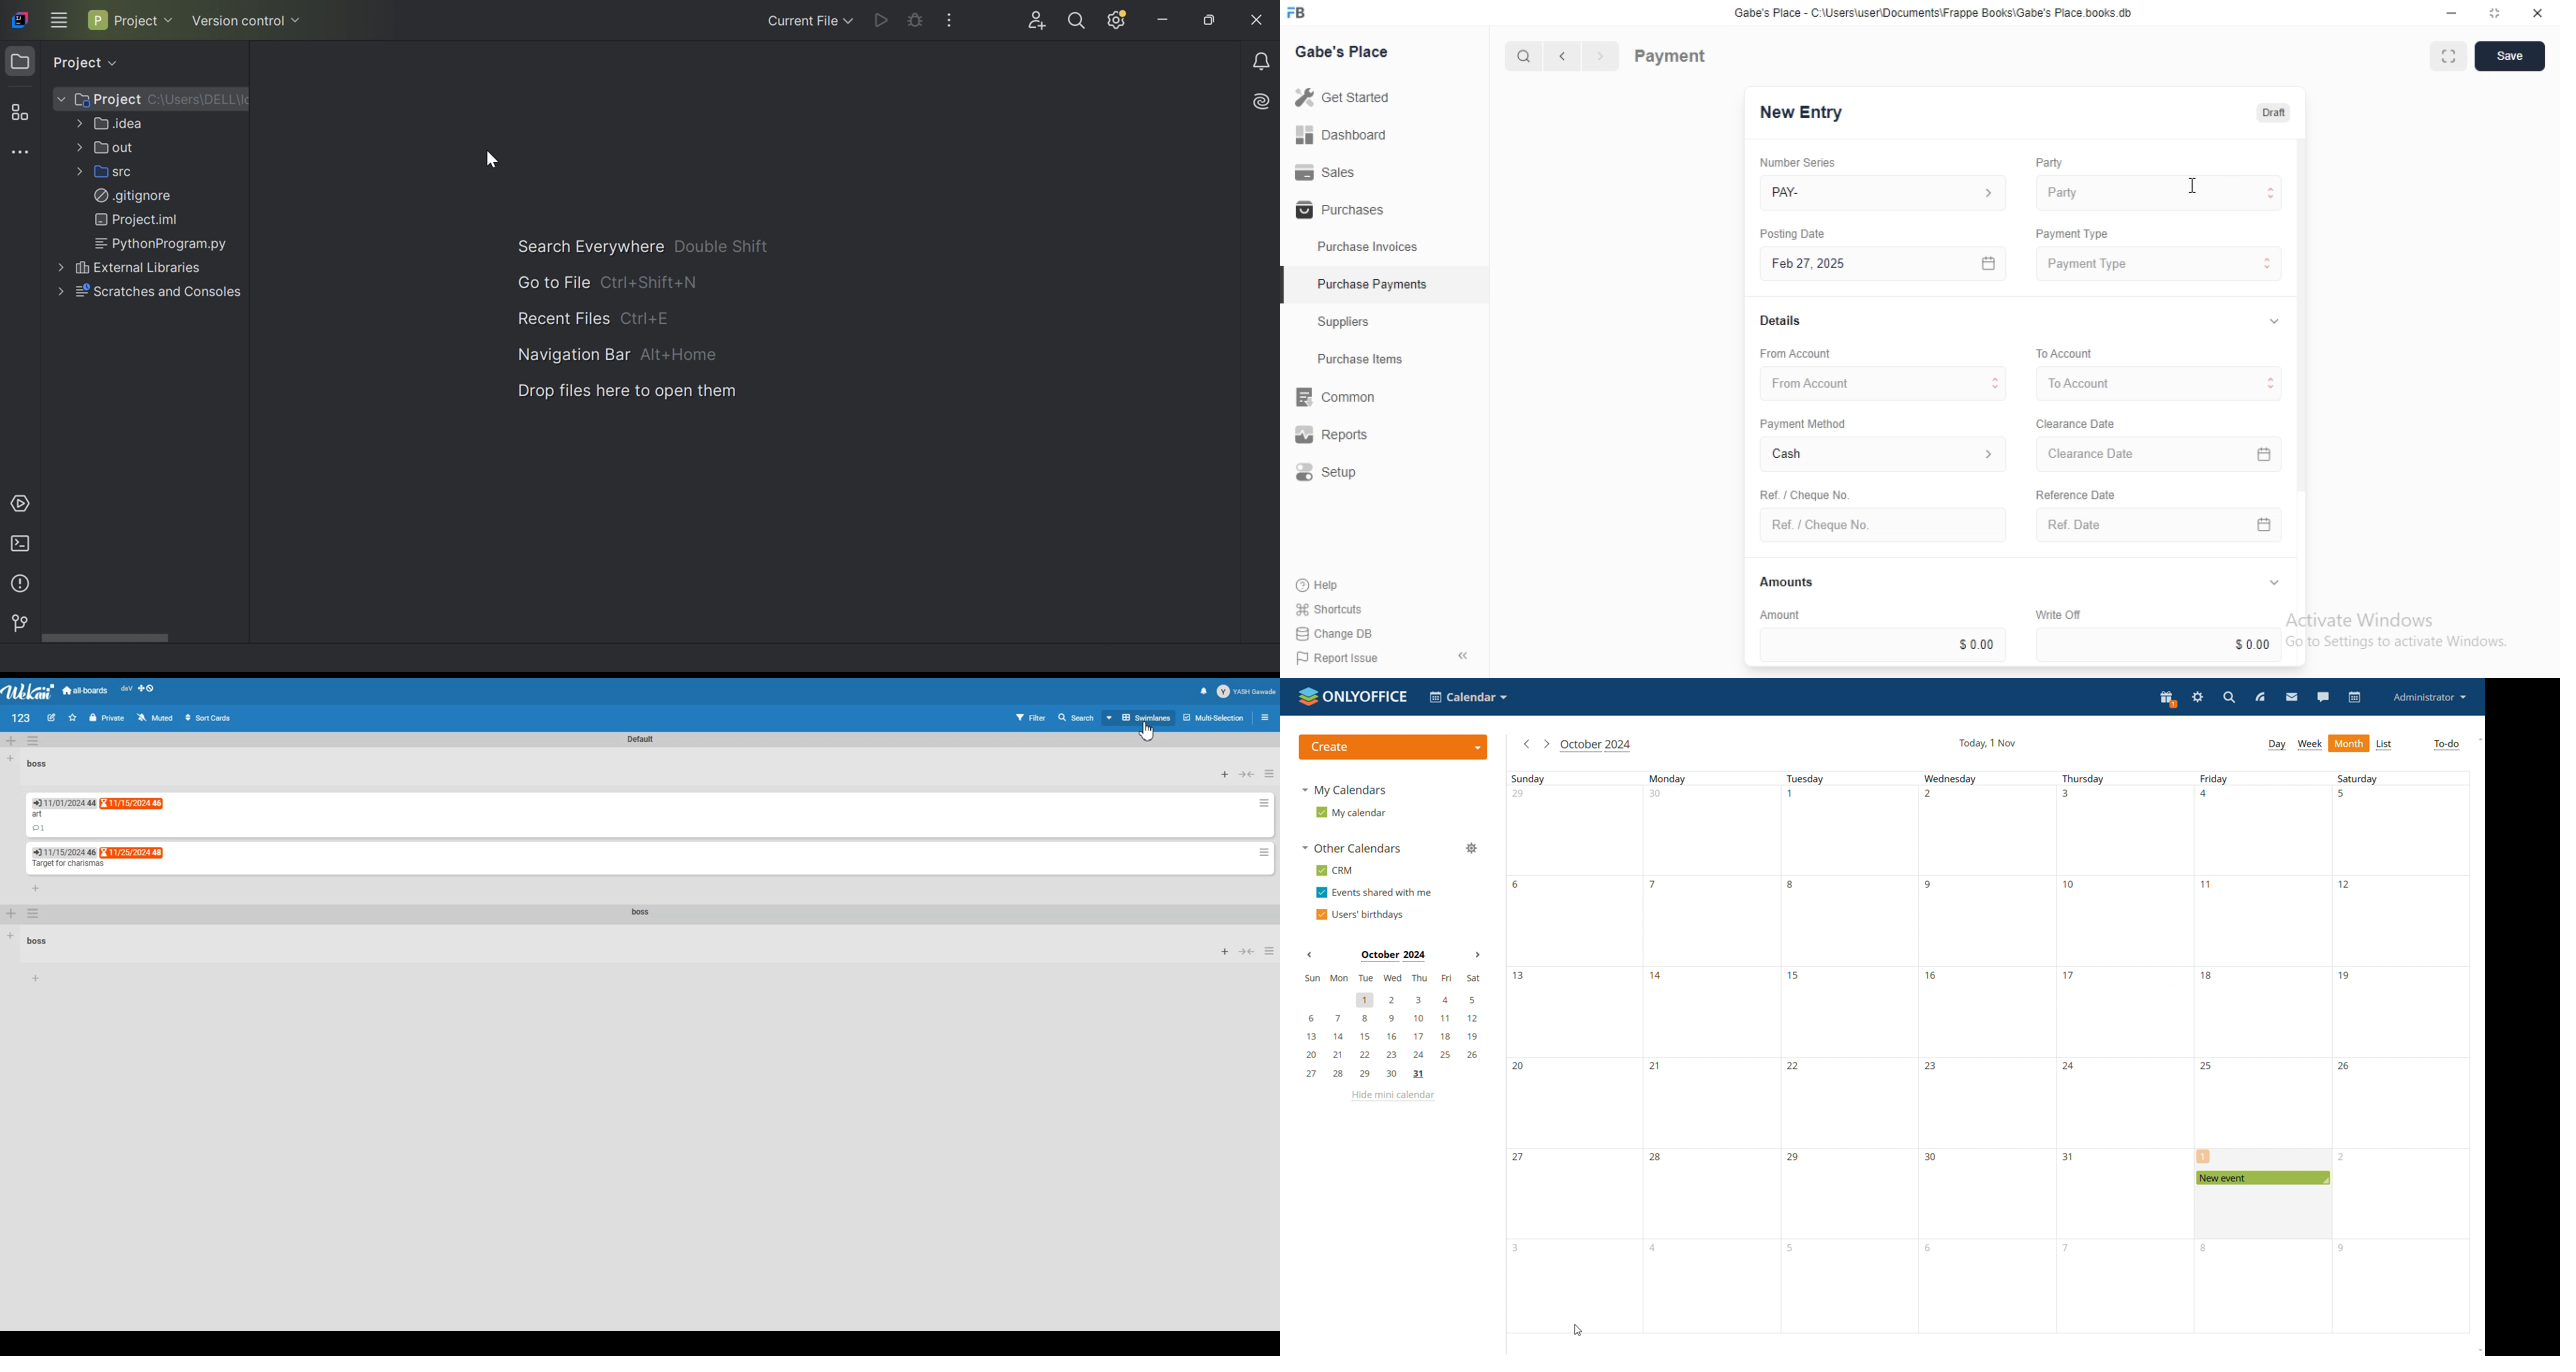  I want to click on Party, so click(2047, 163).